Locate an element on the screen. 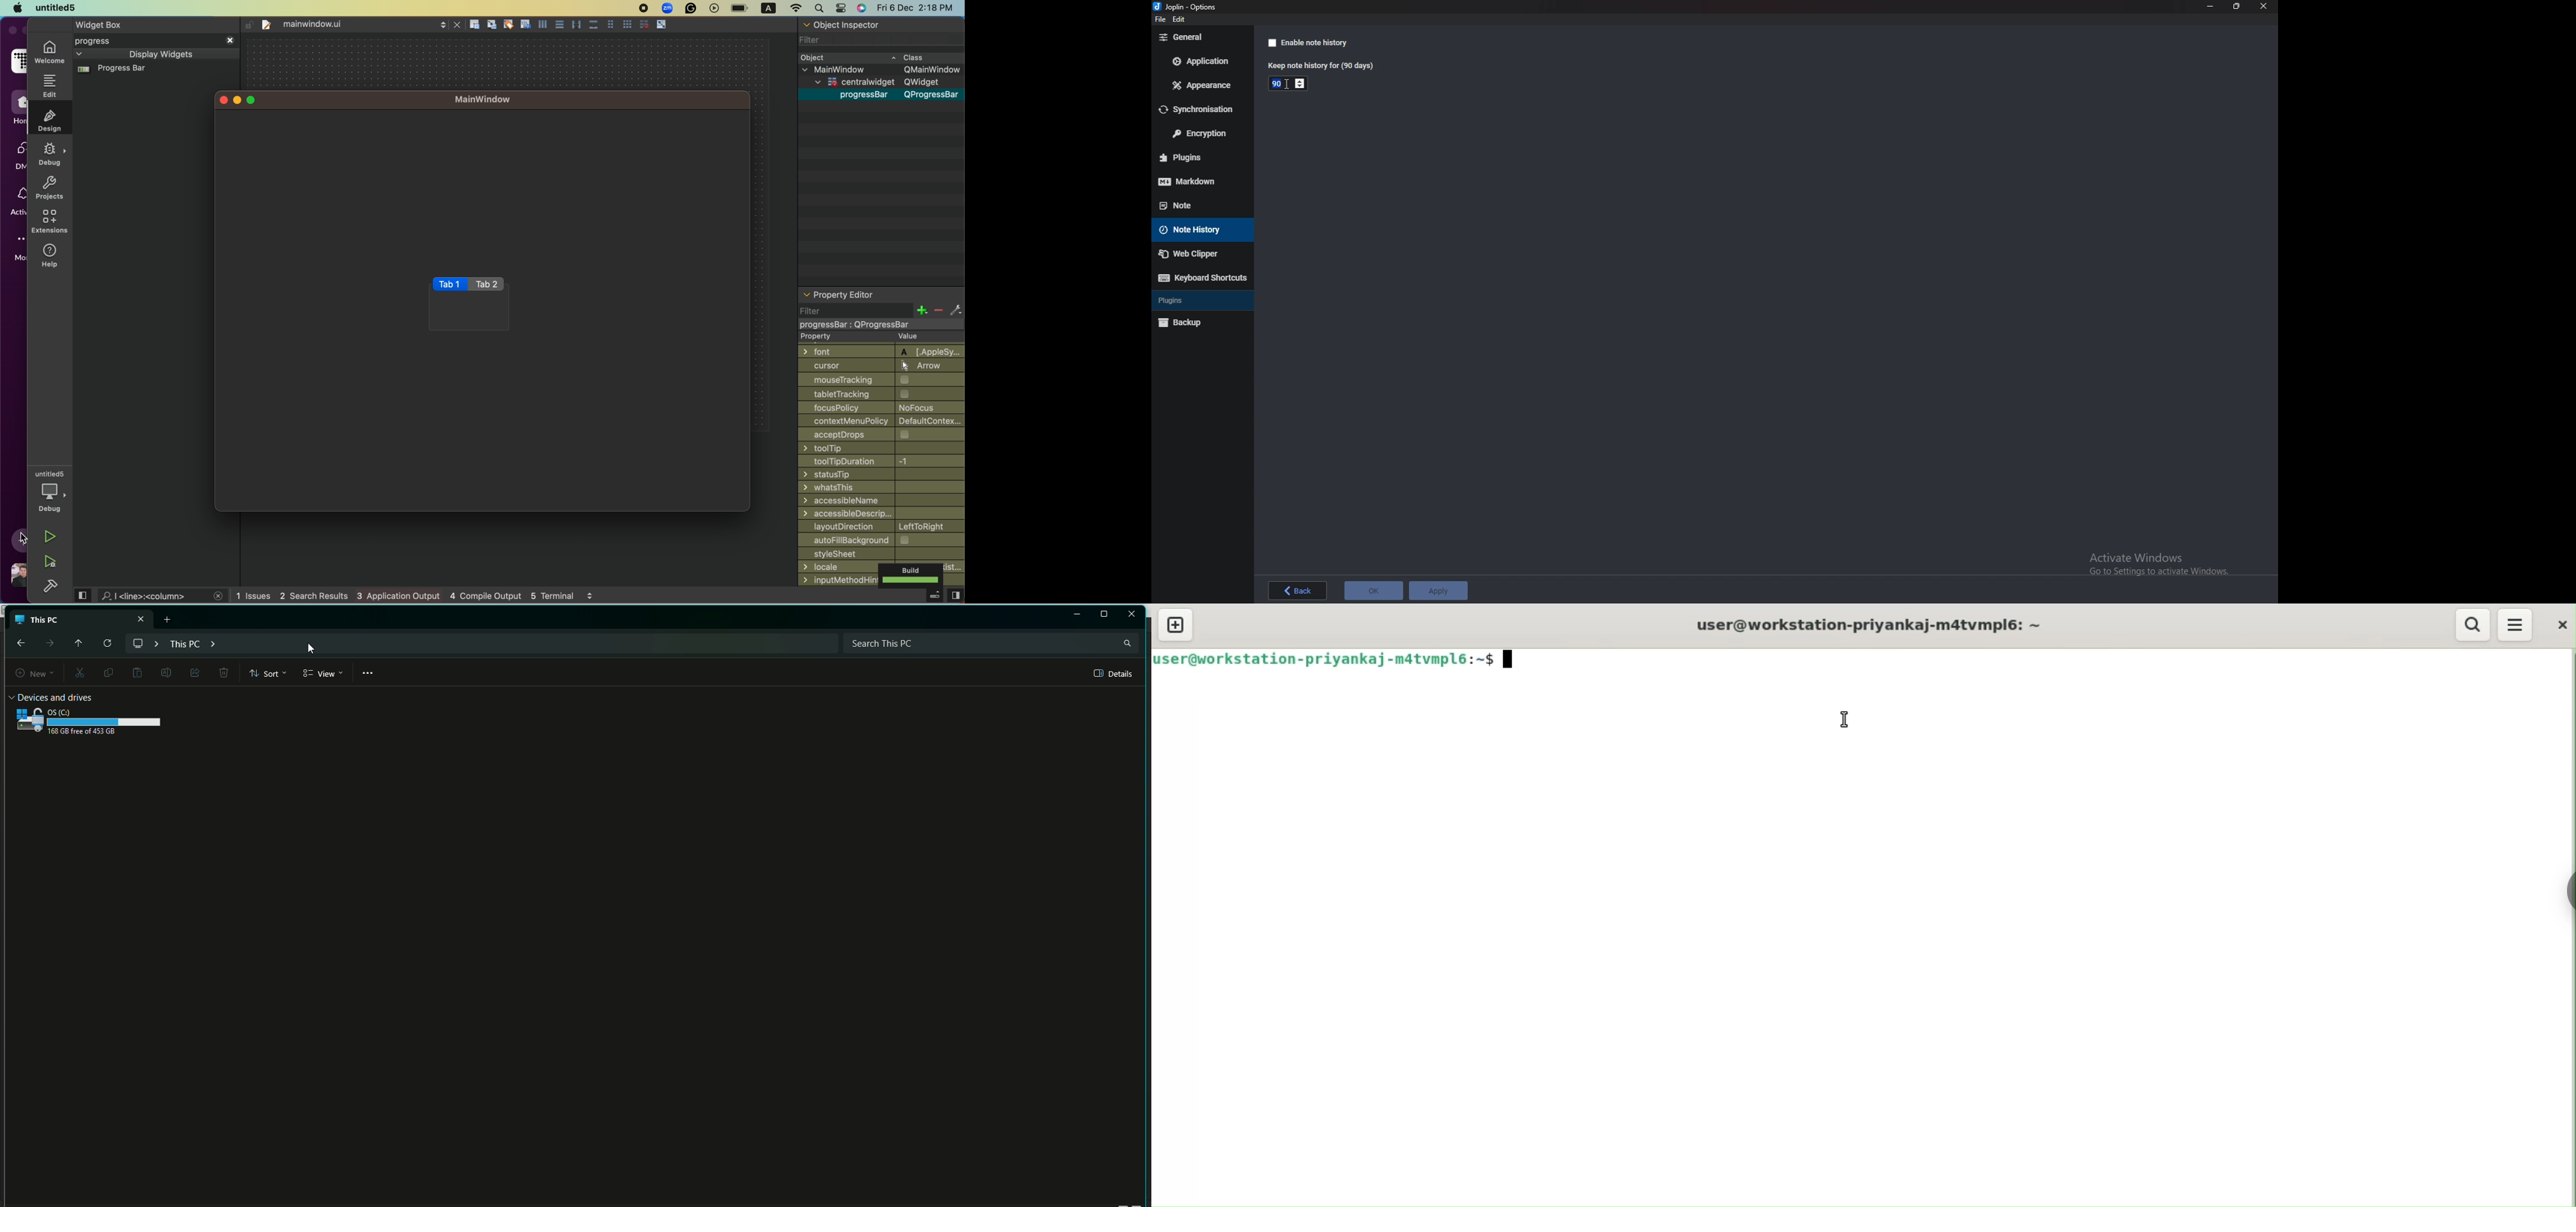 The width and height of the screenshot is (2576, 1232). Restore is located at coordinates (1104, 614).